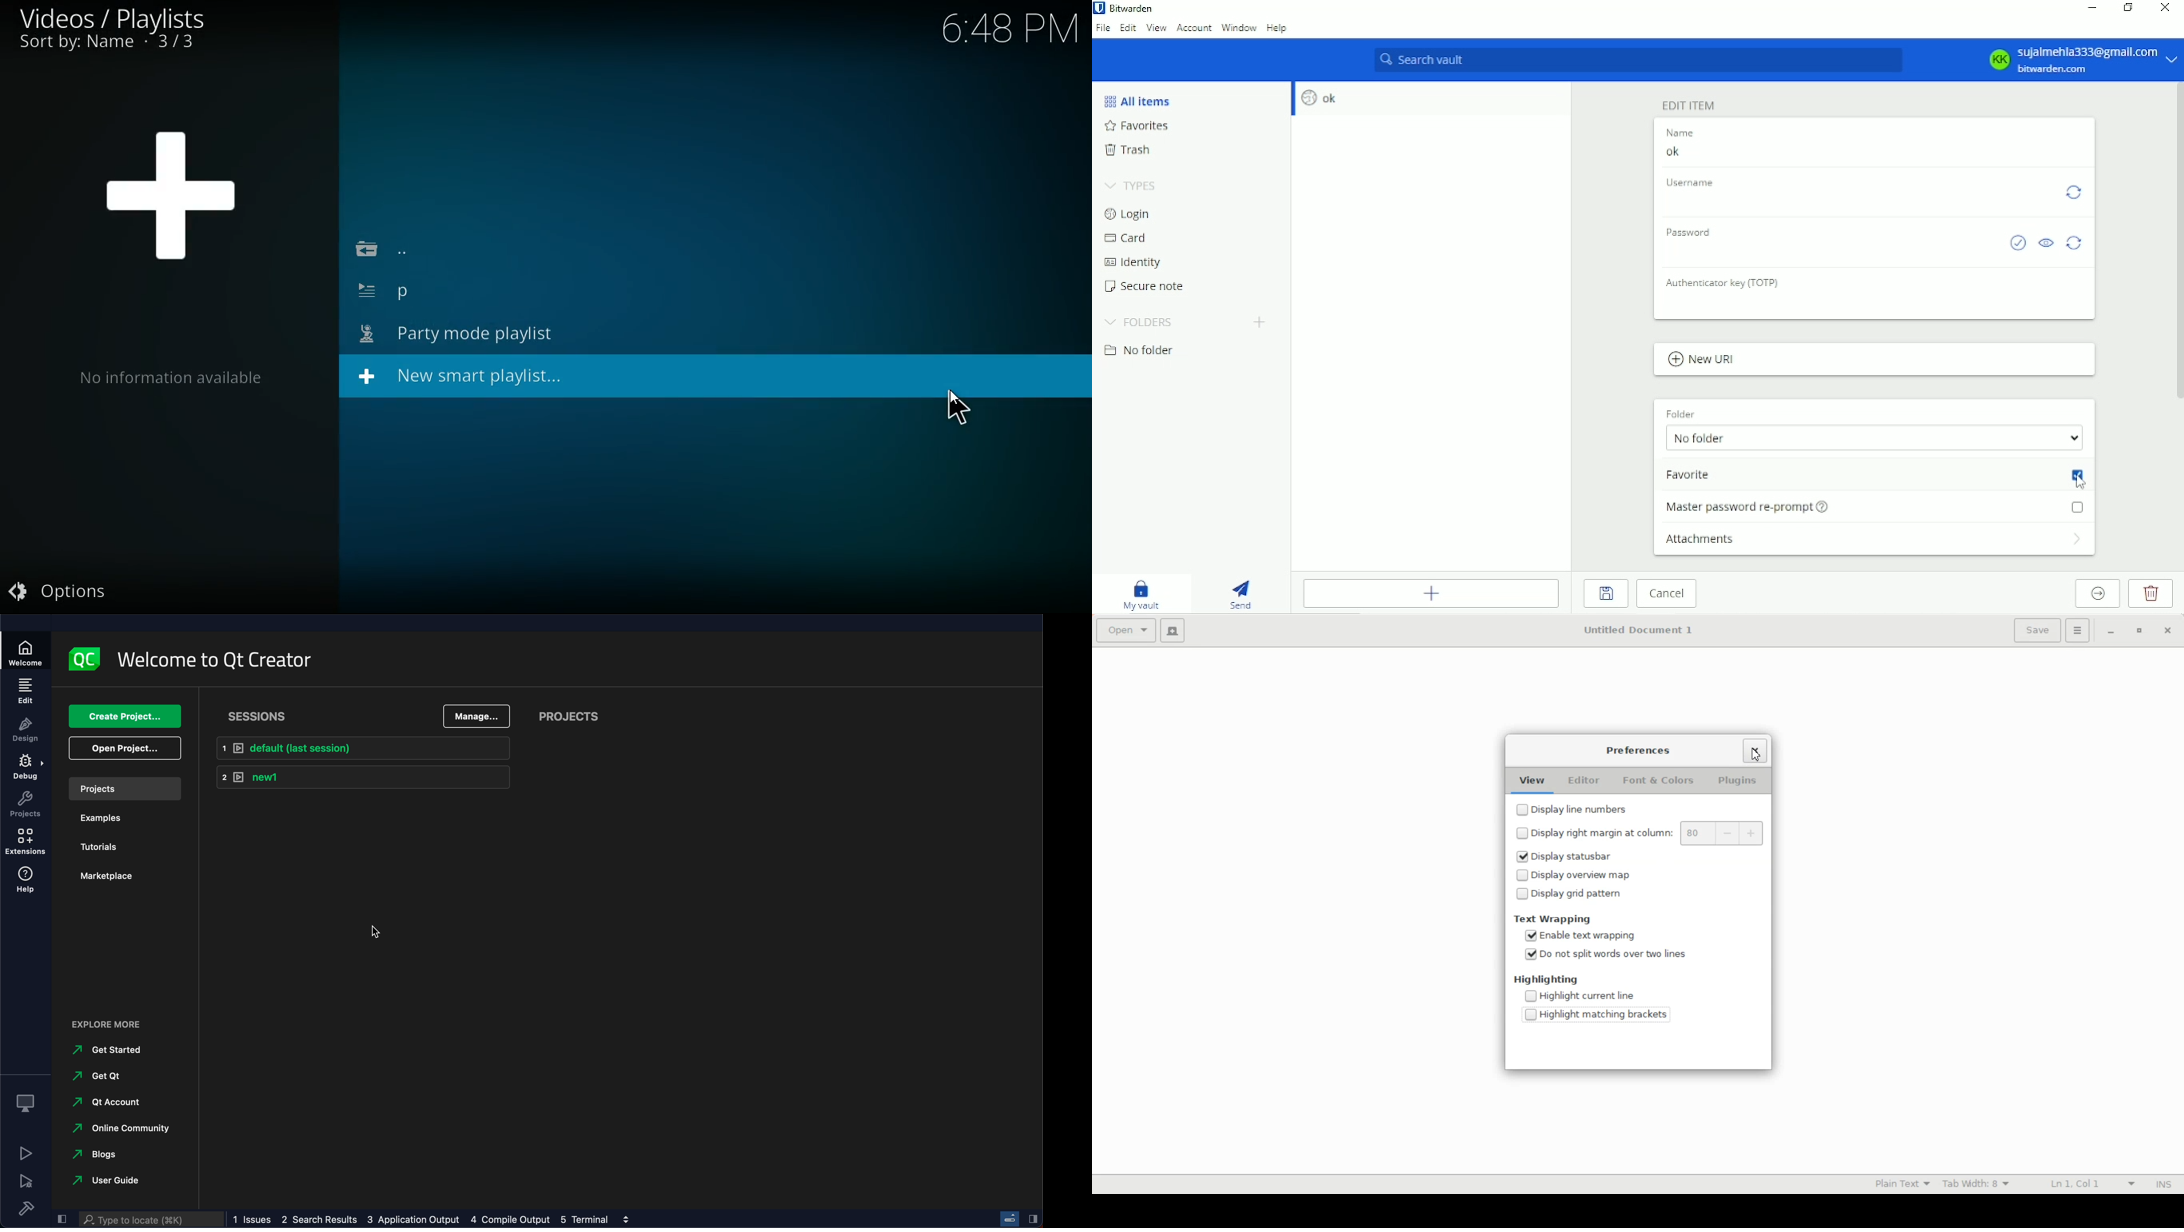  What do you see at coordinates (1872, 540) in the screenshot?
I see `Attachments` at bounding box center [1872, 540].